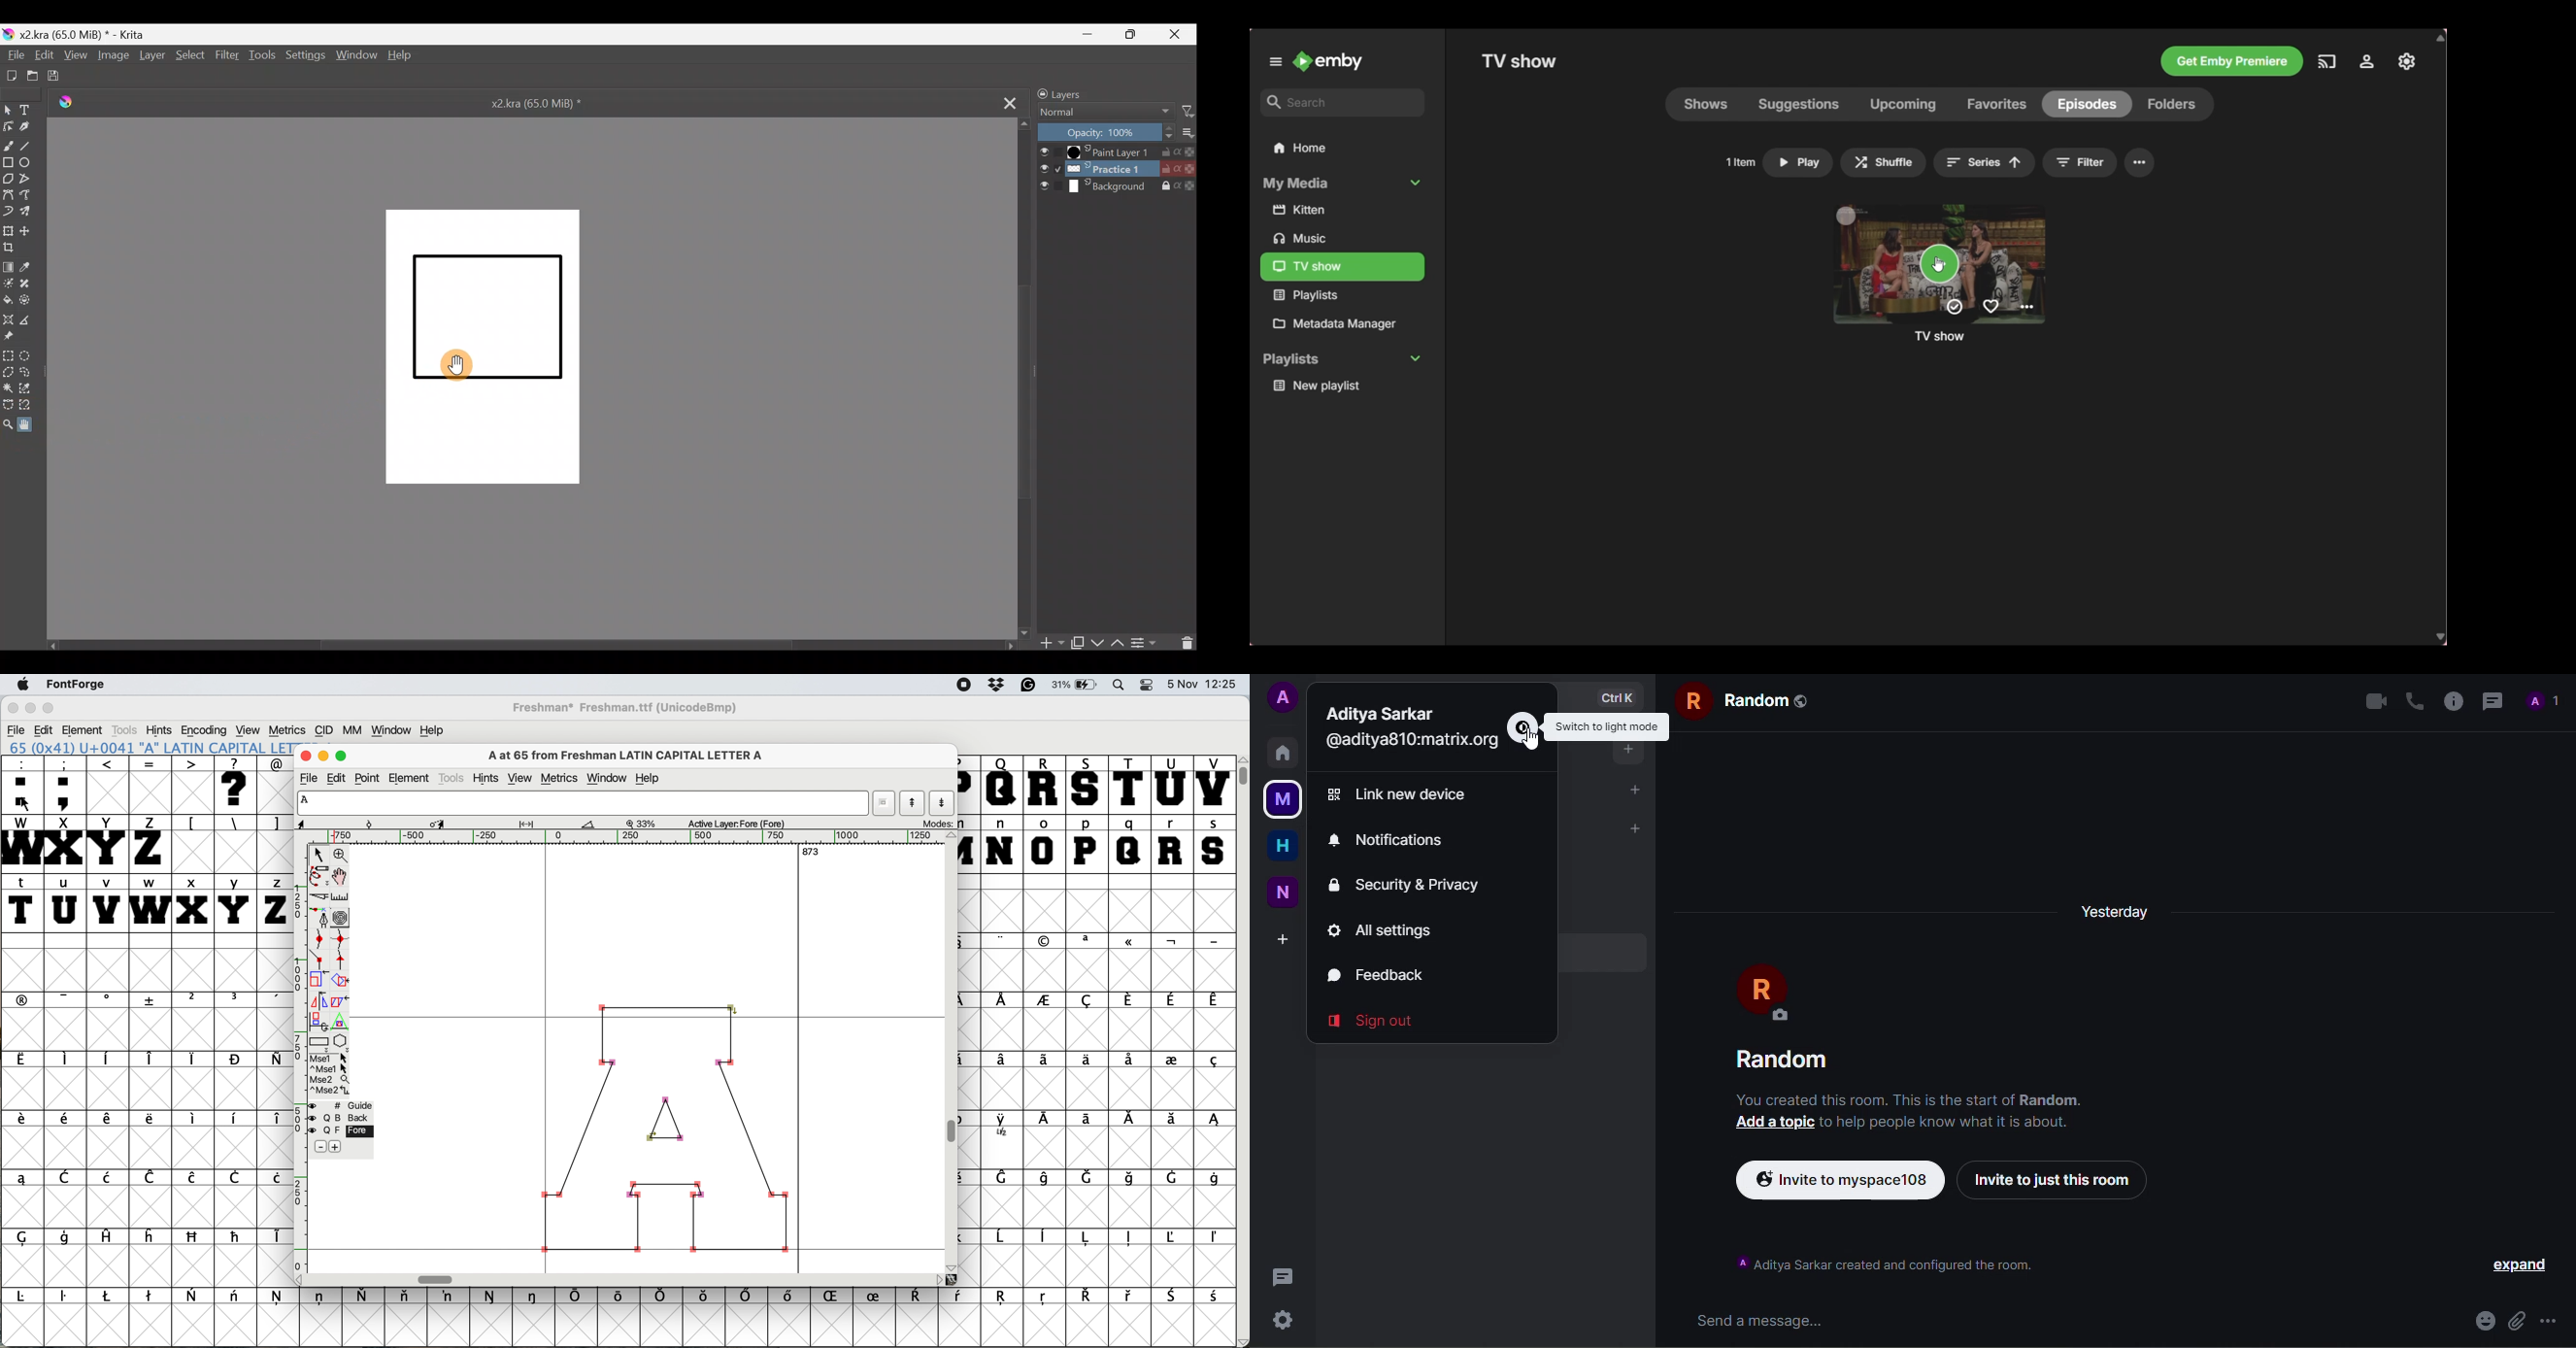 This screenshot has width=2576, height=1372. Describe the element at coordinates (1130, 1061) in the screenshot. I see `symbol` at that location.